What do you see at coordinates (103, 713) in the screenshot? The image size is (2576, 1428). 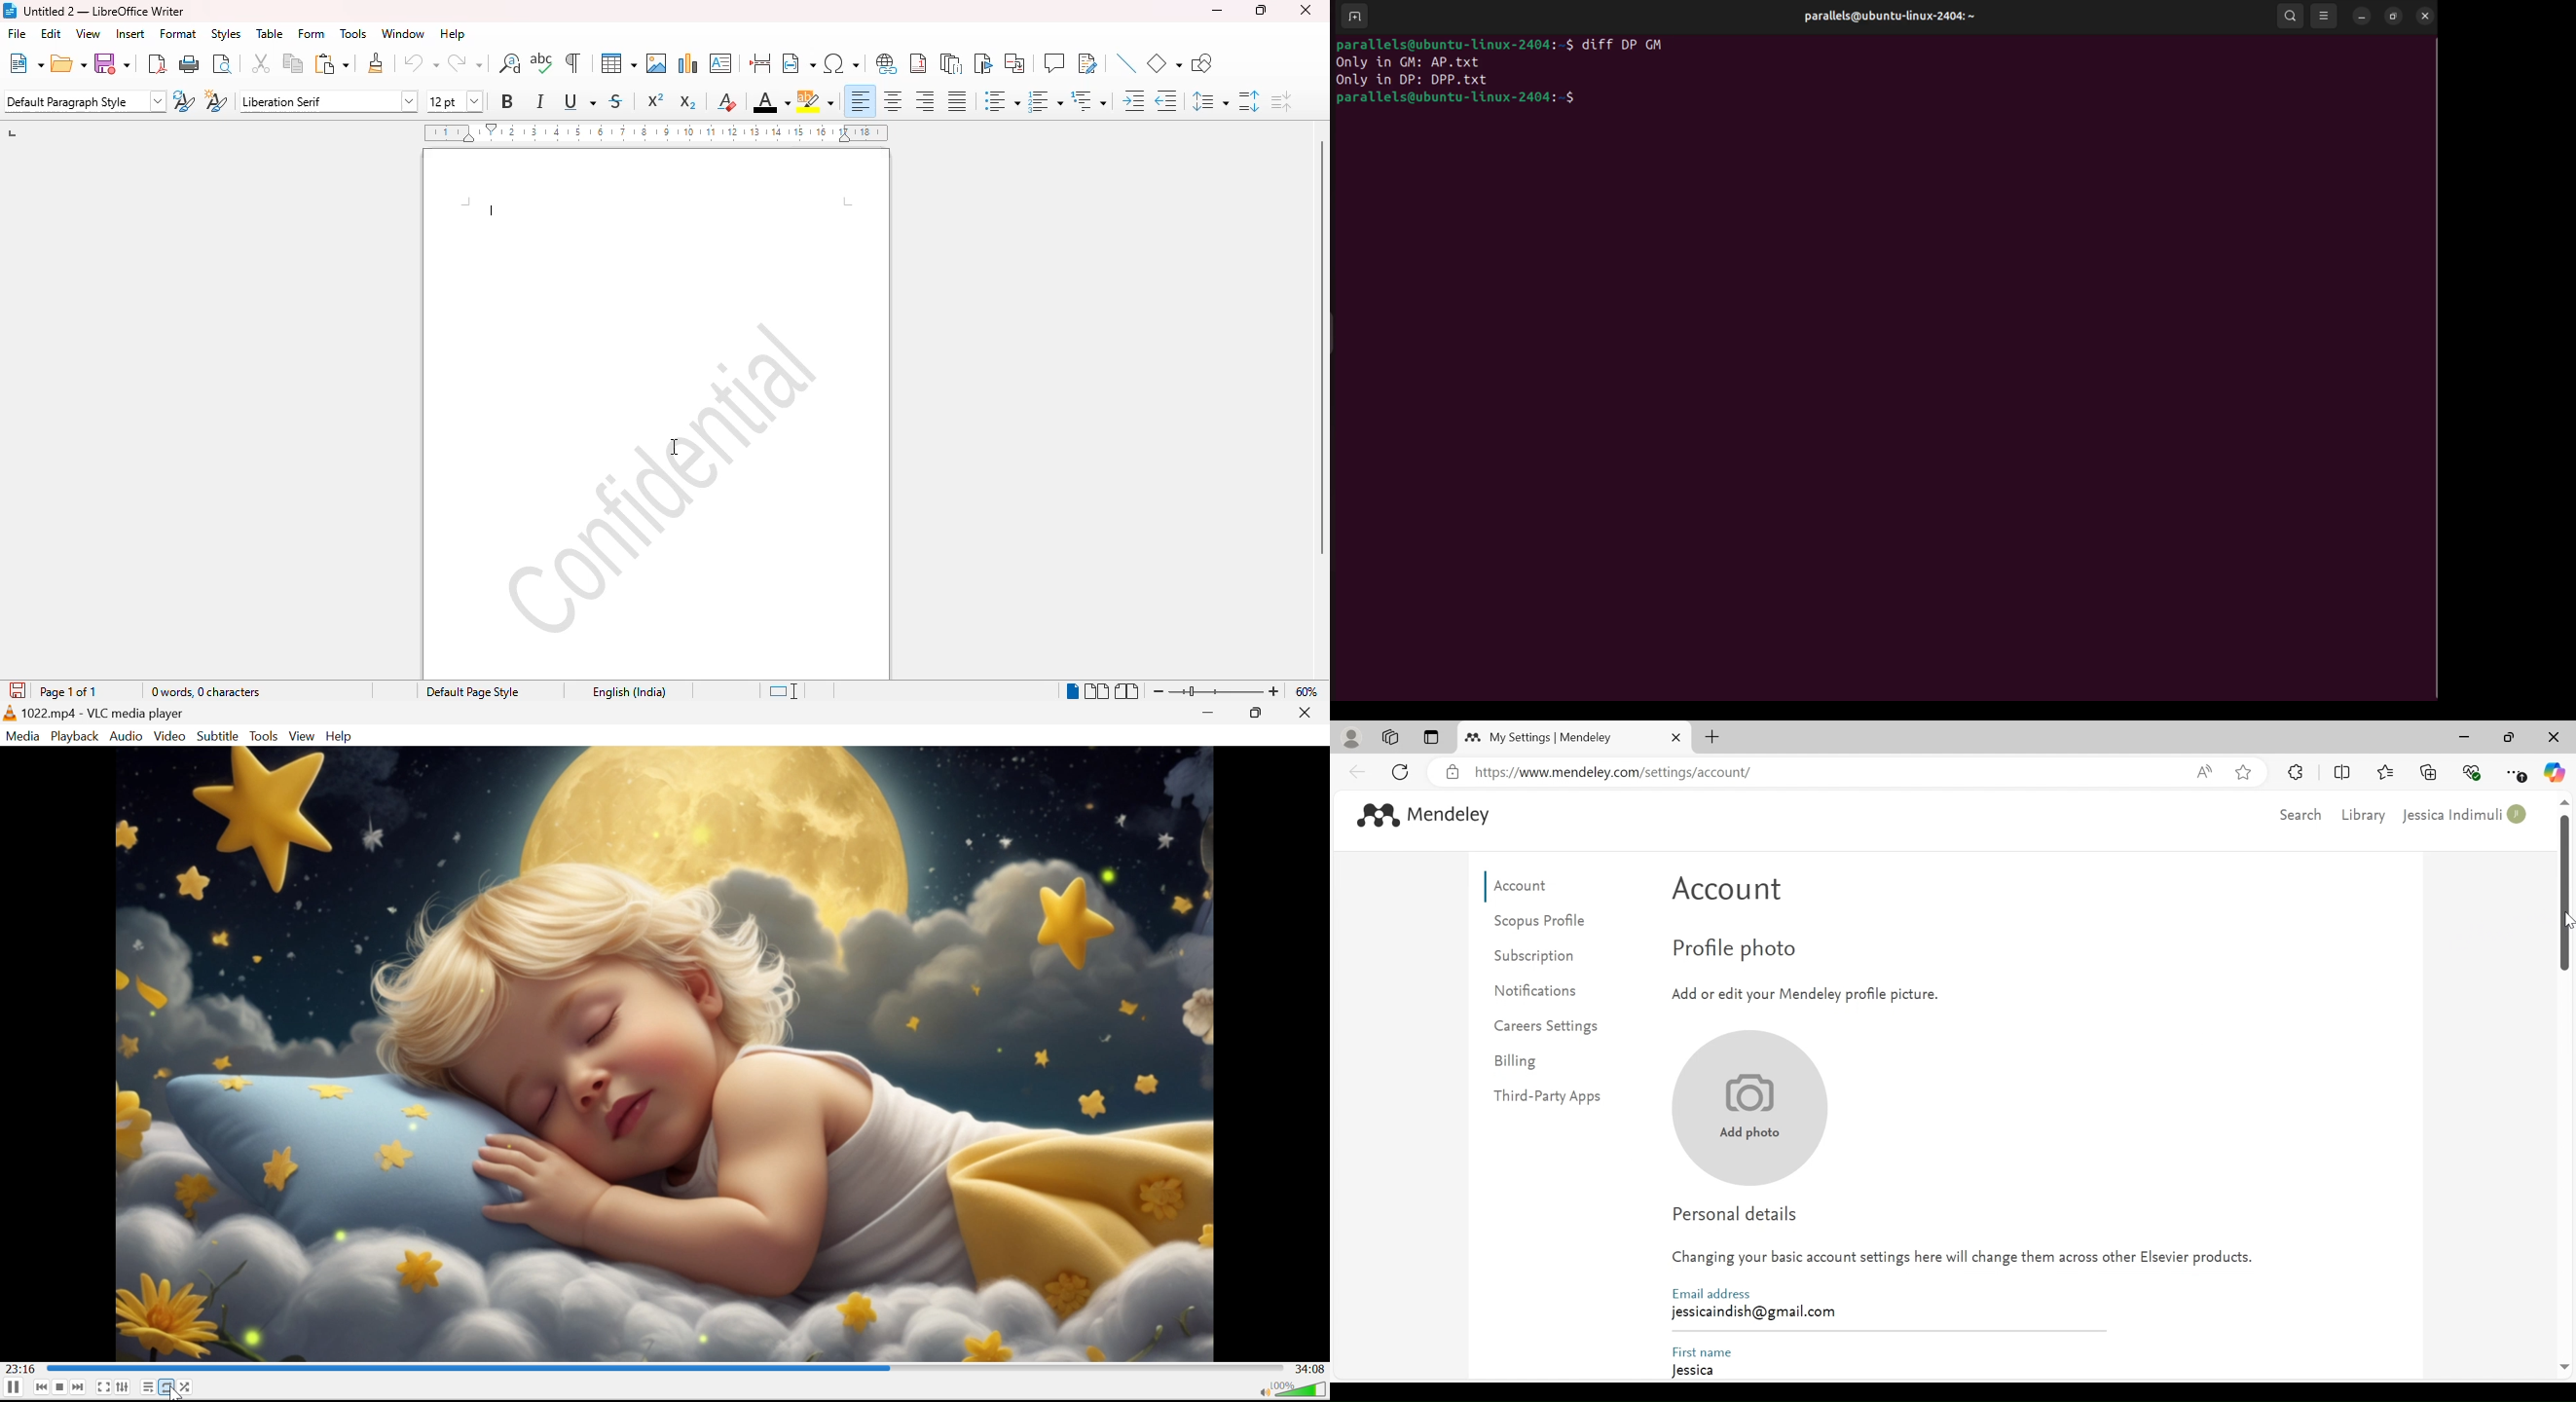 I see `1022.mp4 - VLC media player` at bounding box center [103, 713].